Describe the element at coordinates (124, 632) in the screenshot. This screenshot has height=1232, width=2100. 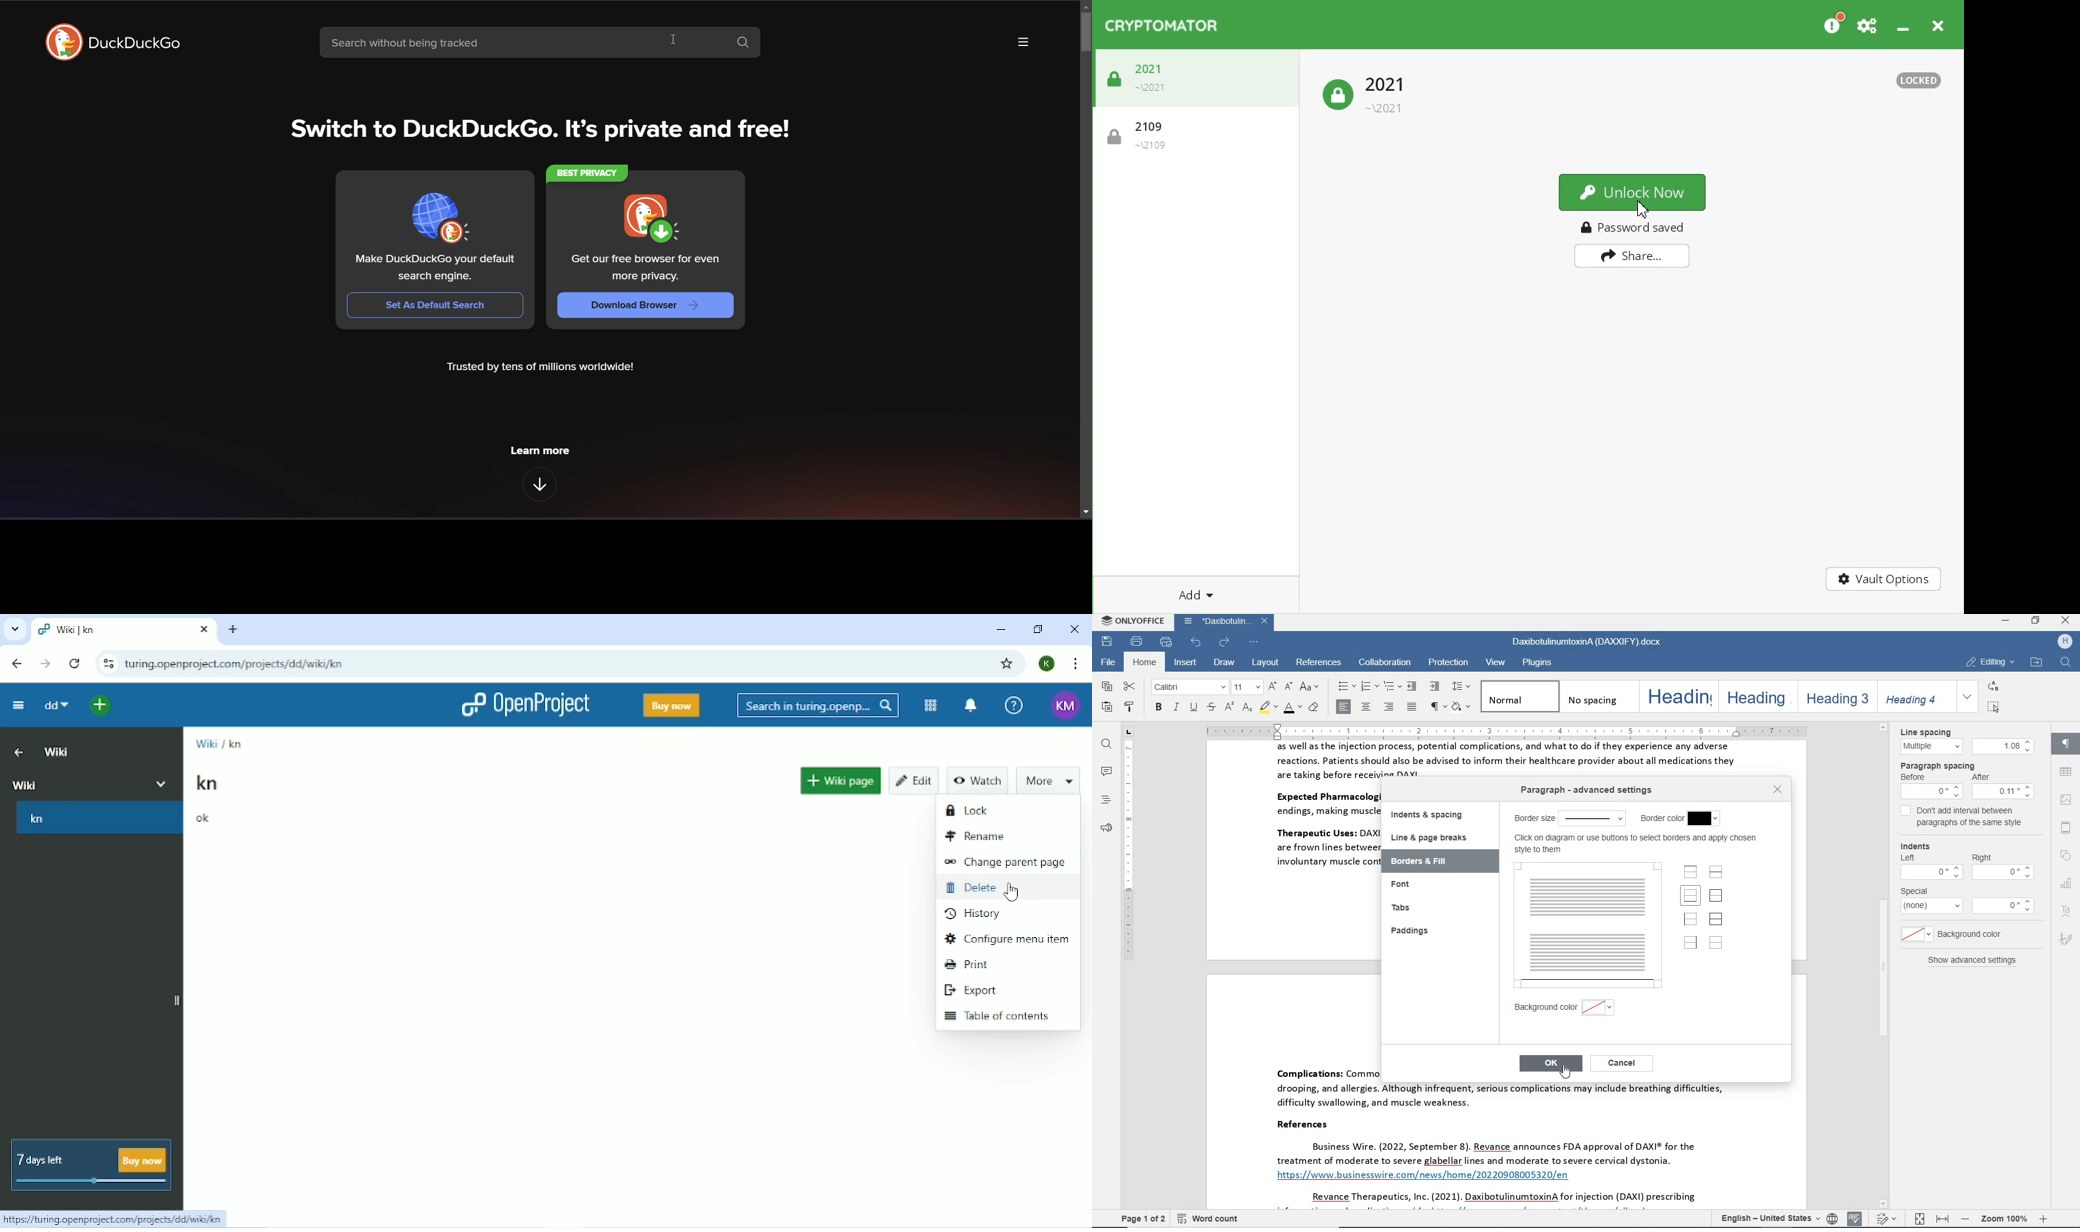
I see `Current tab` at that location.